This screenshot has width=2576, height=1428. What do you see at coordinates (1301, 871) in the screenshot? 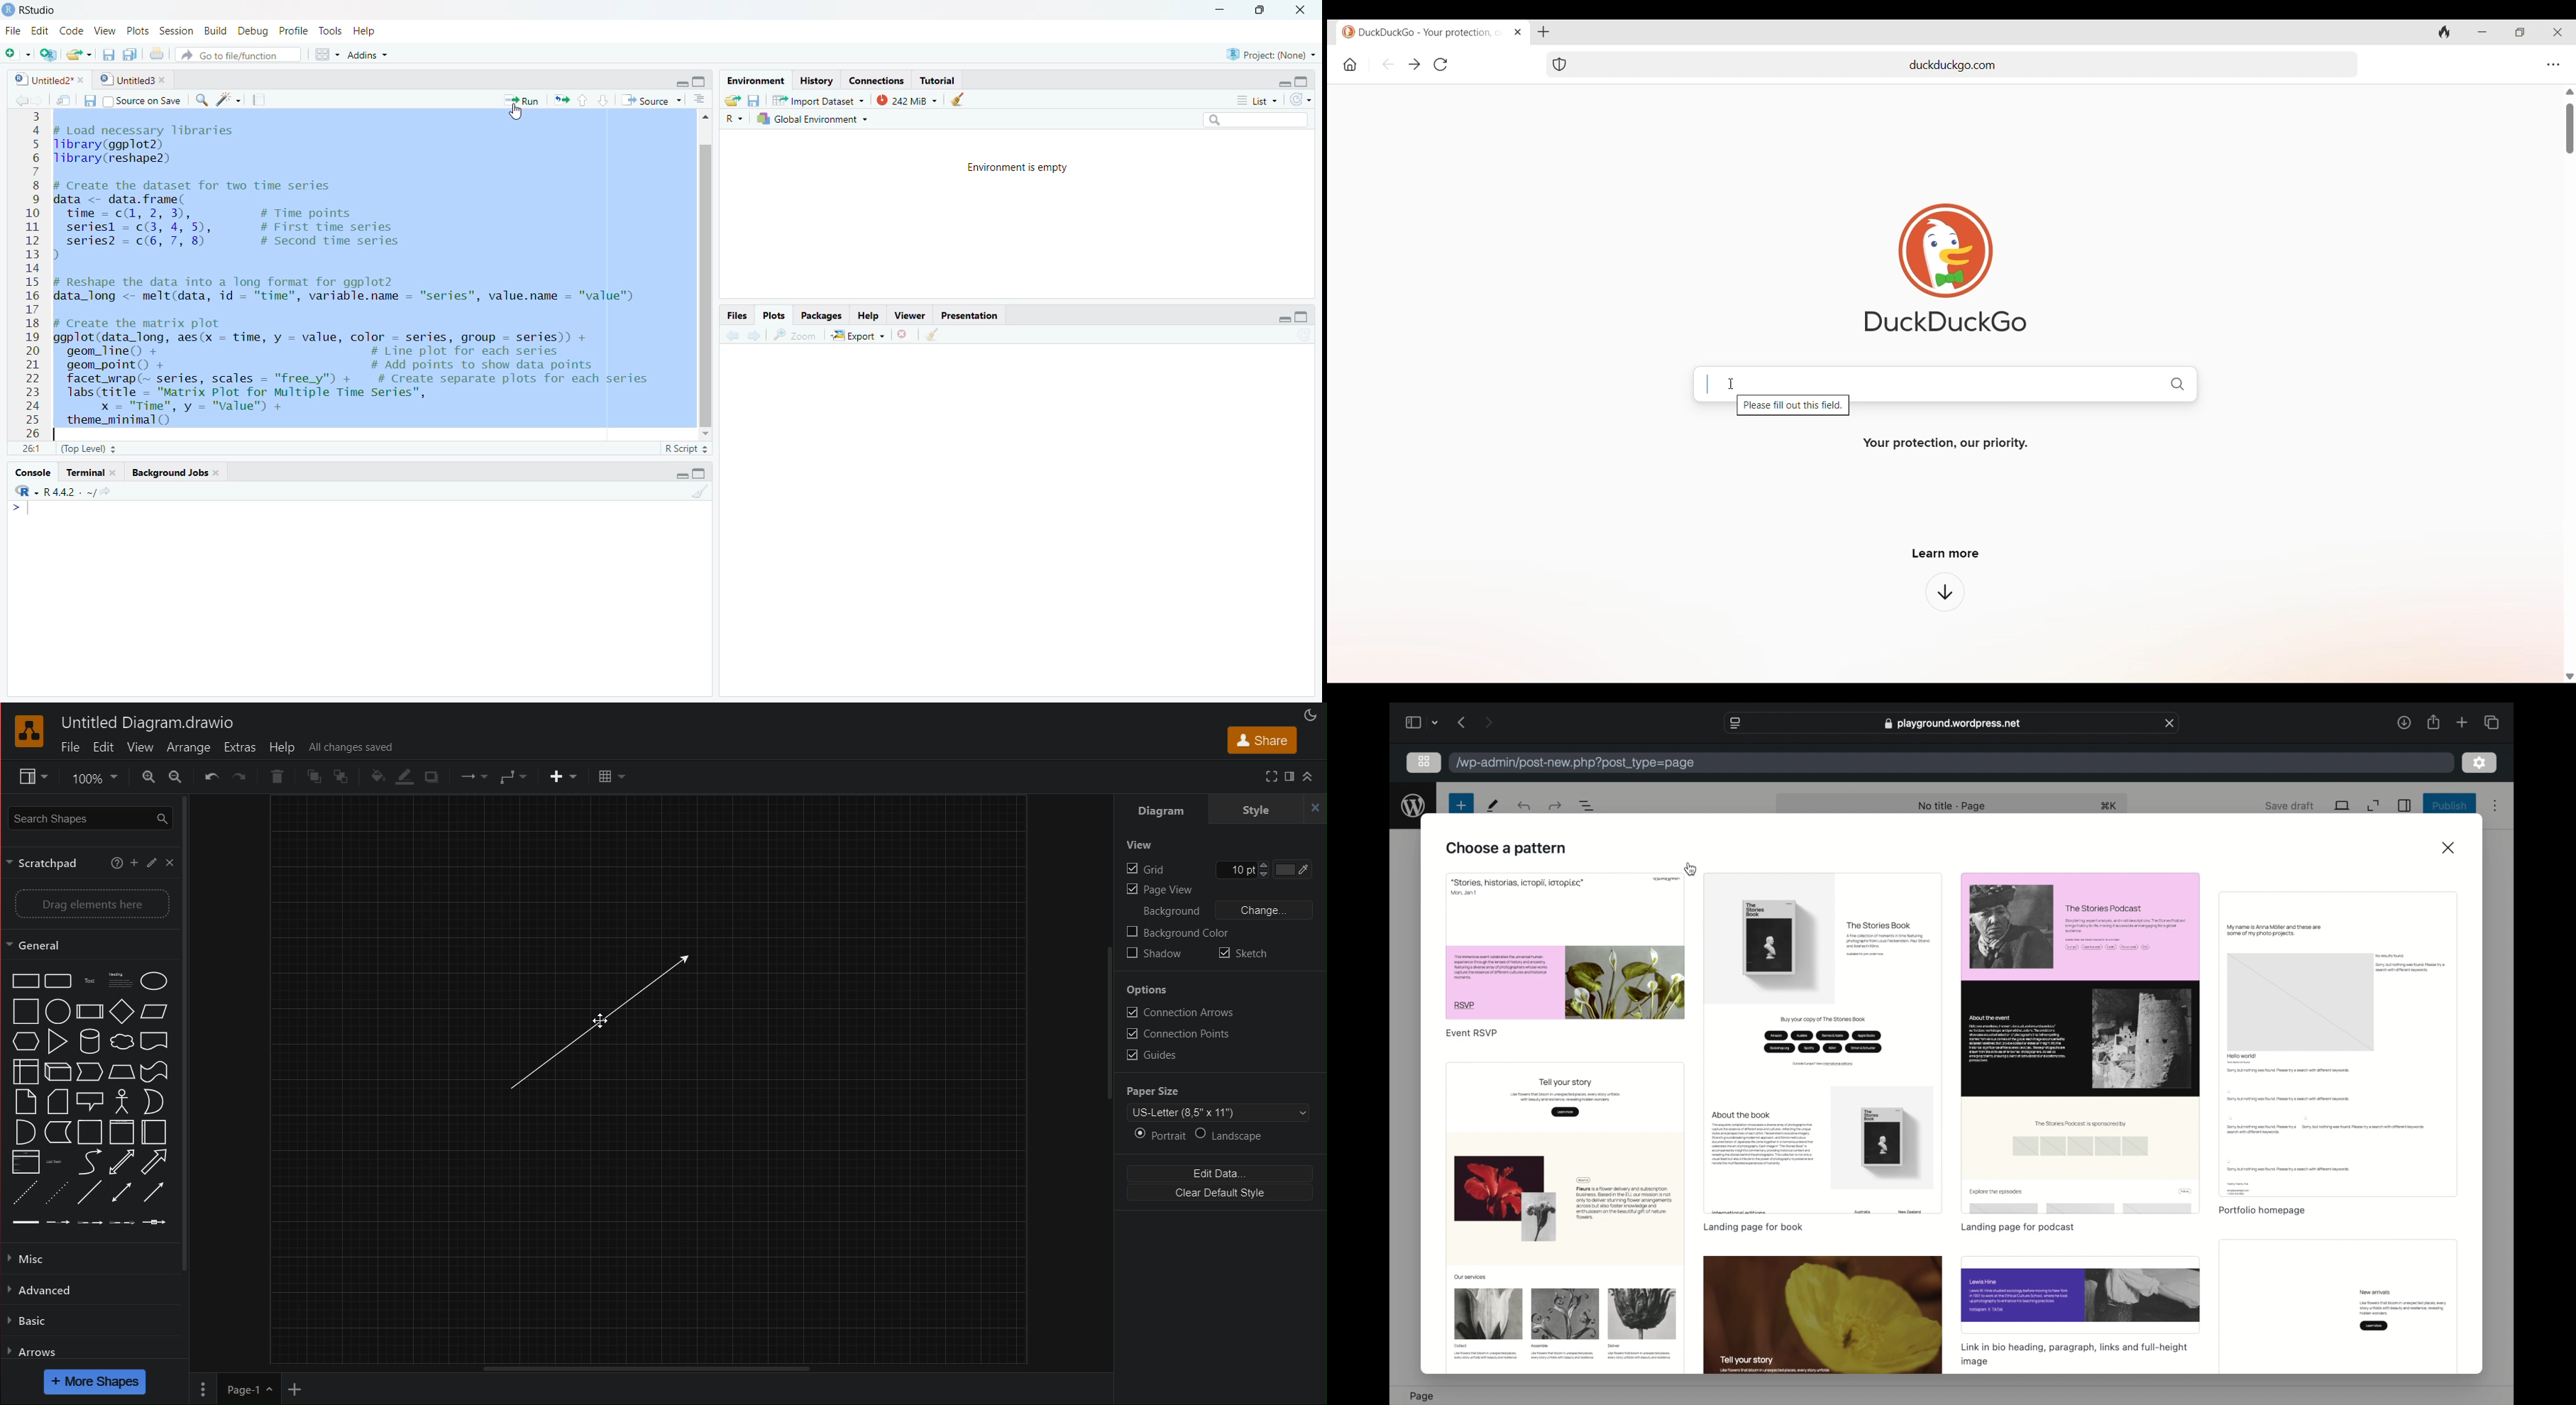
I see `Grid Color` at bounding box center [1301, 871].